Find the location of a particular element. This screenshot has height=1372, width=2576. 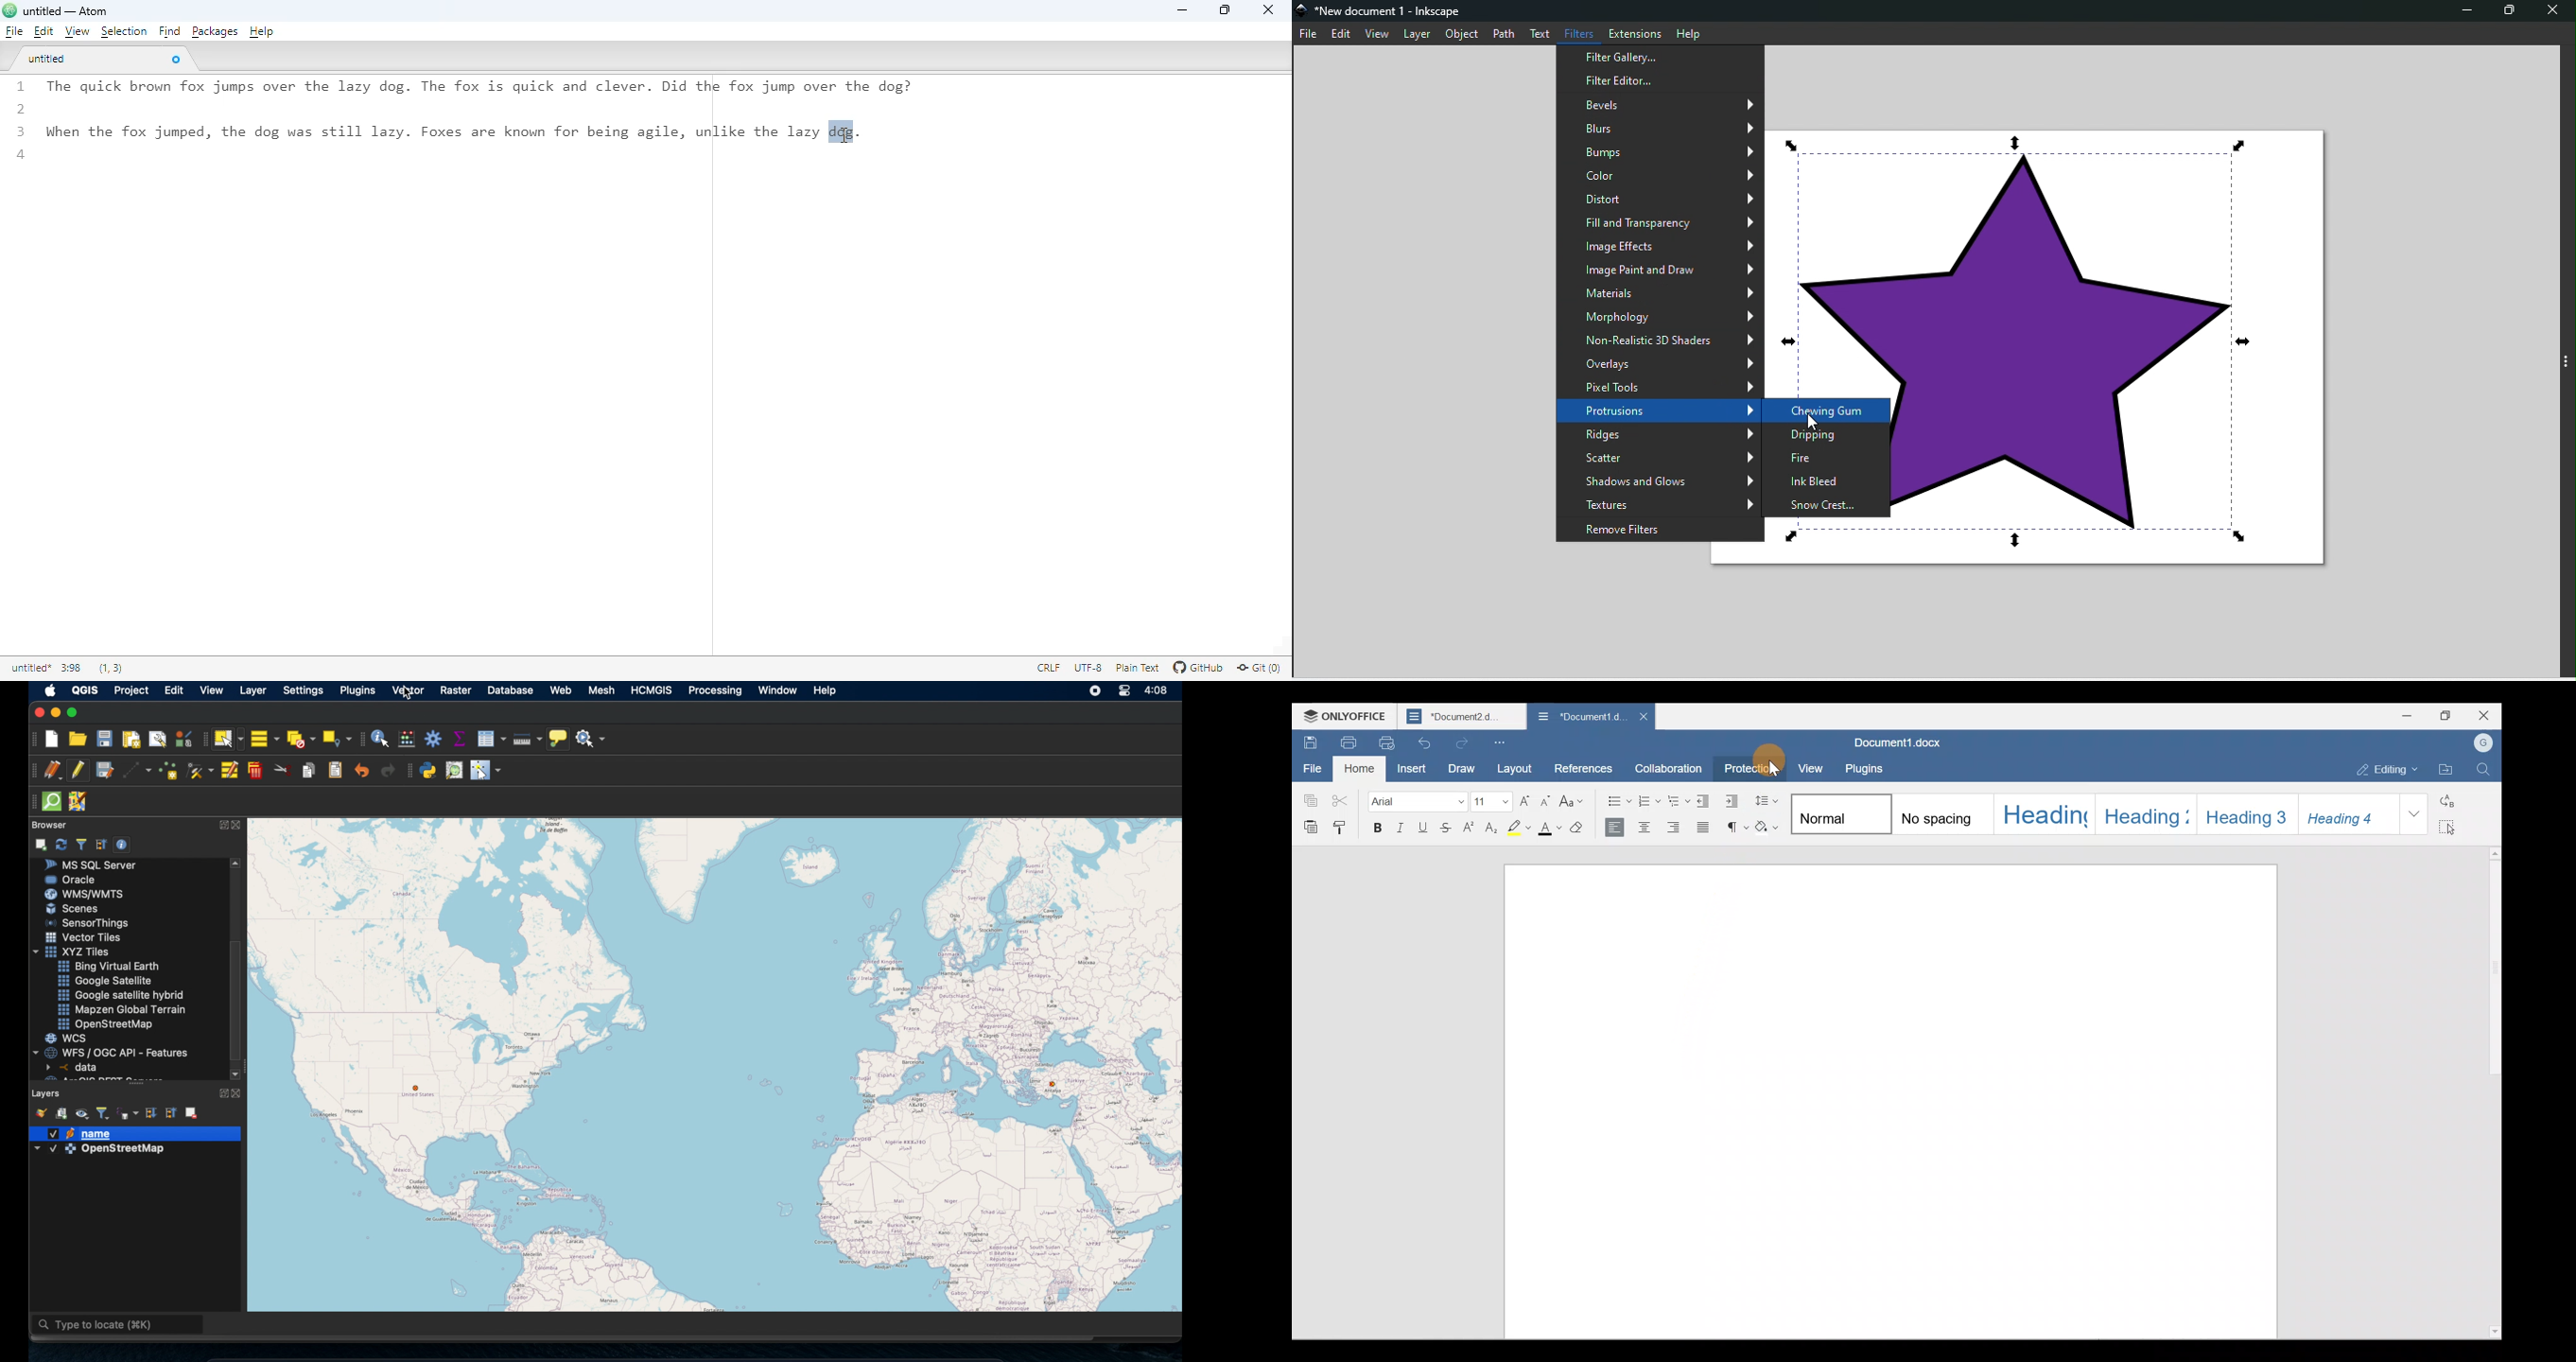

Redo is located at coordinates (1459, 742).